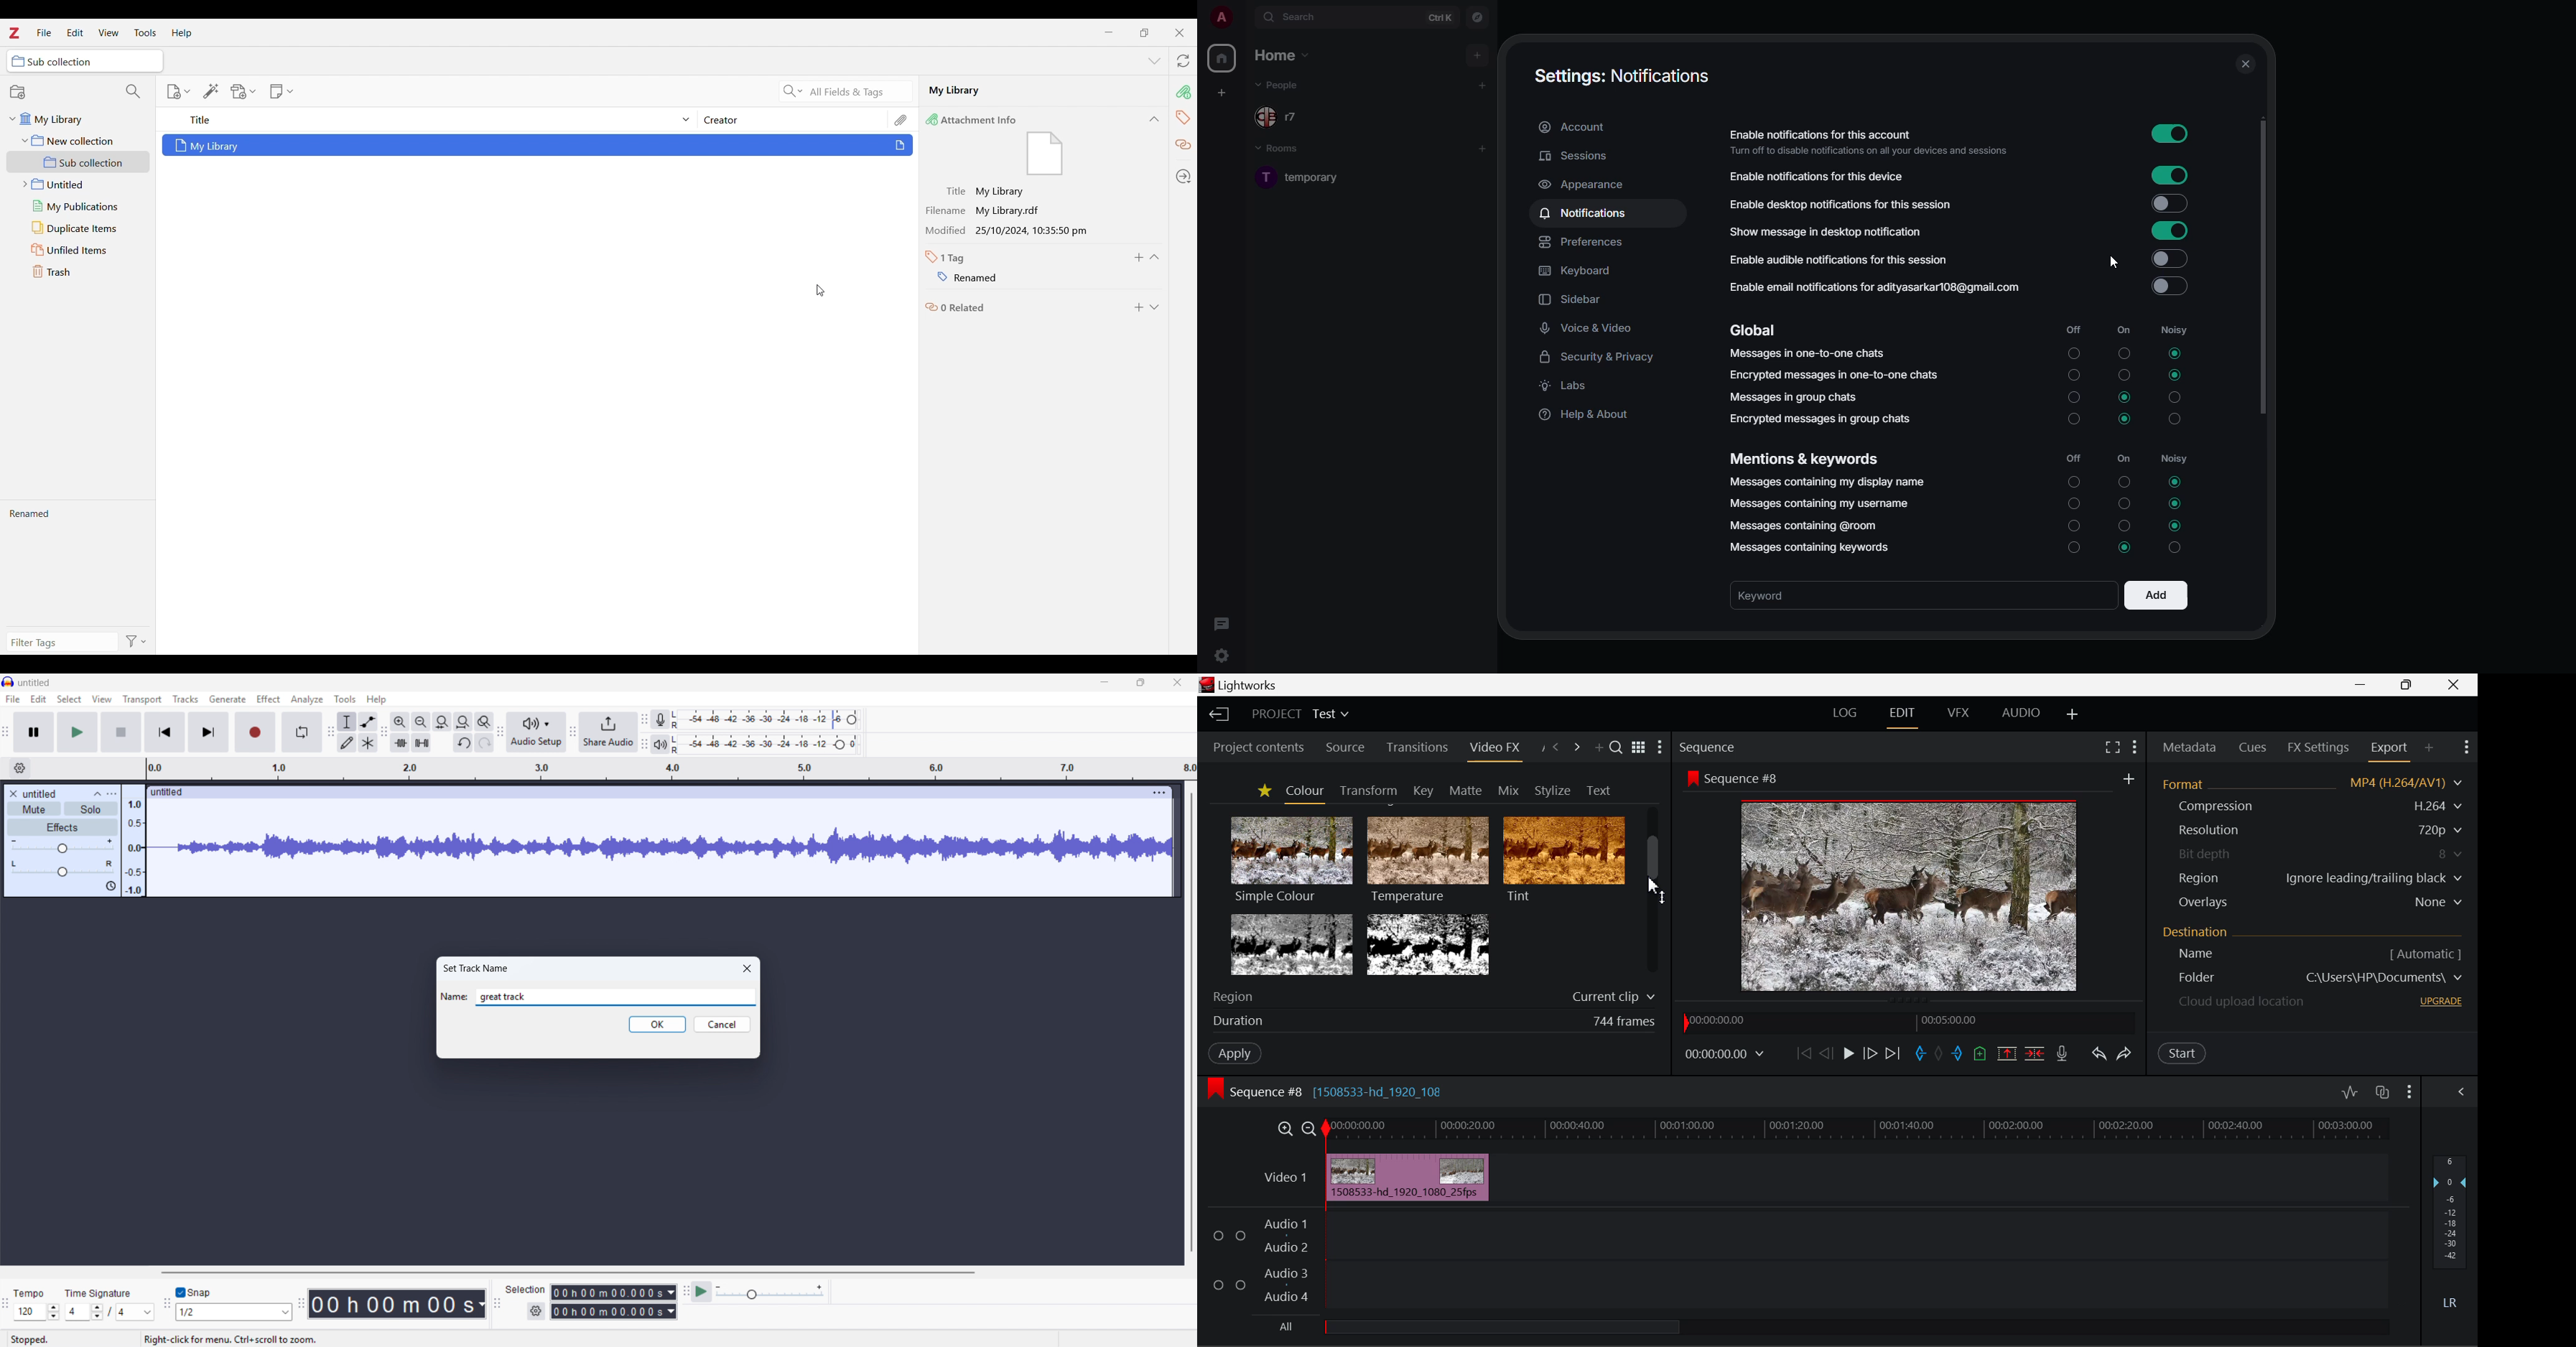  What do you see at coordinates (2172, 284) in the screenshot?
I see `click to enable` at bounding box center [2172, 284].